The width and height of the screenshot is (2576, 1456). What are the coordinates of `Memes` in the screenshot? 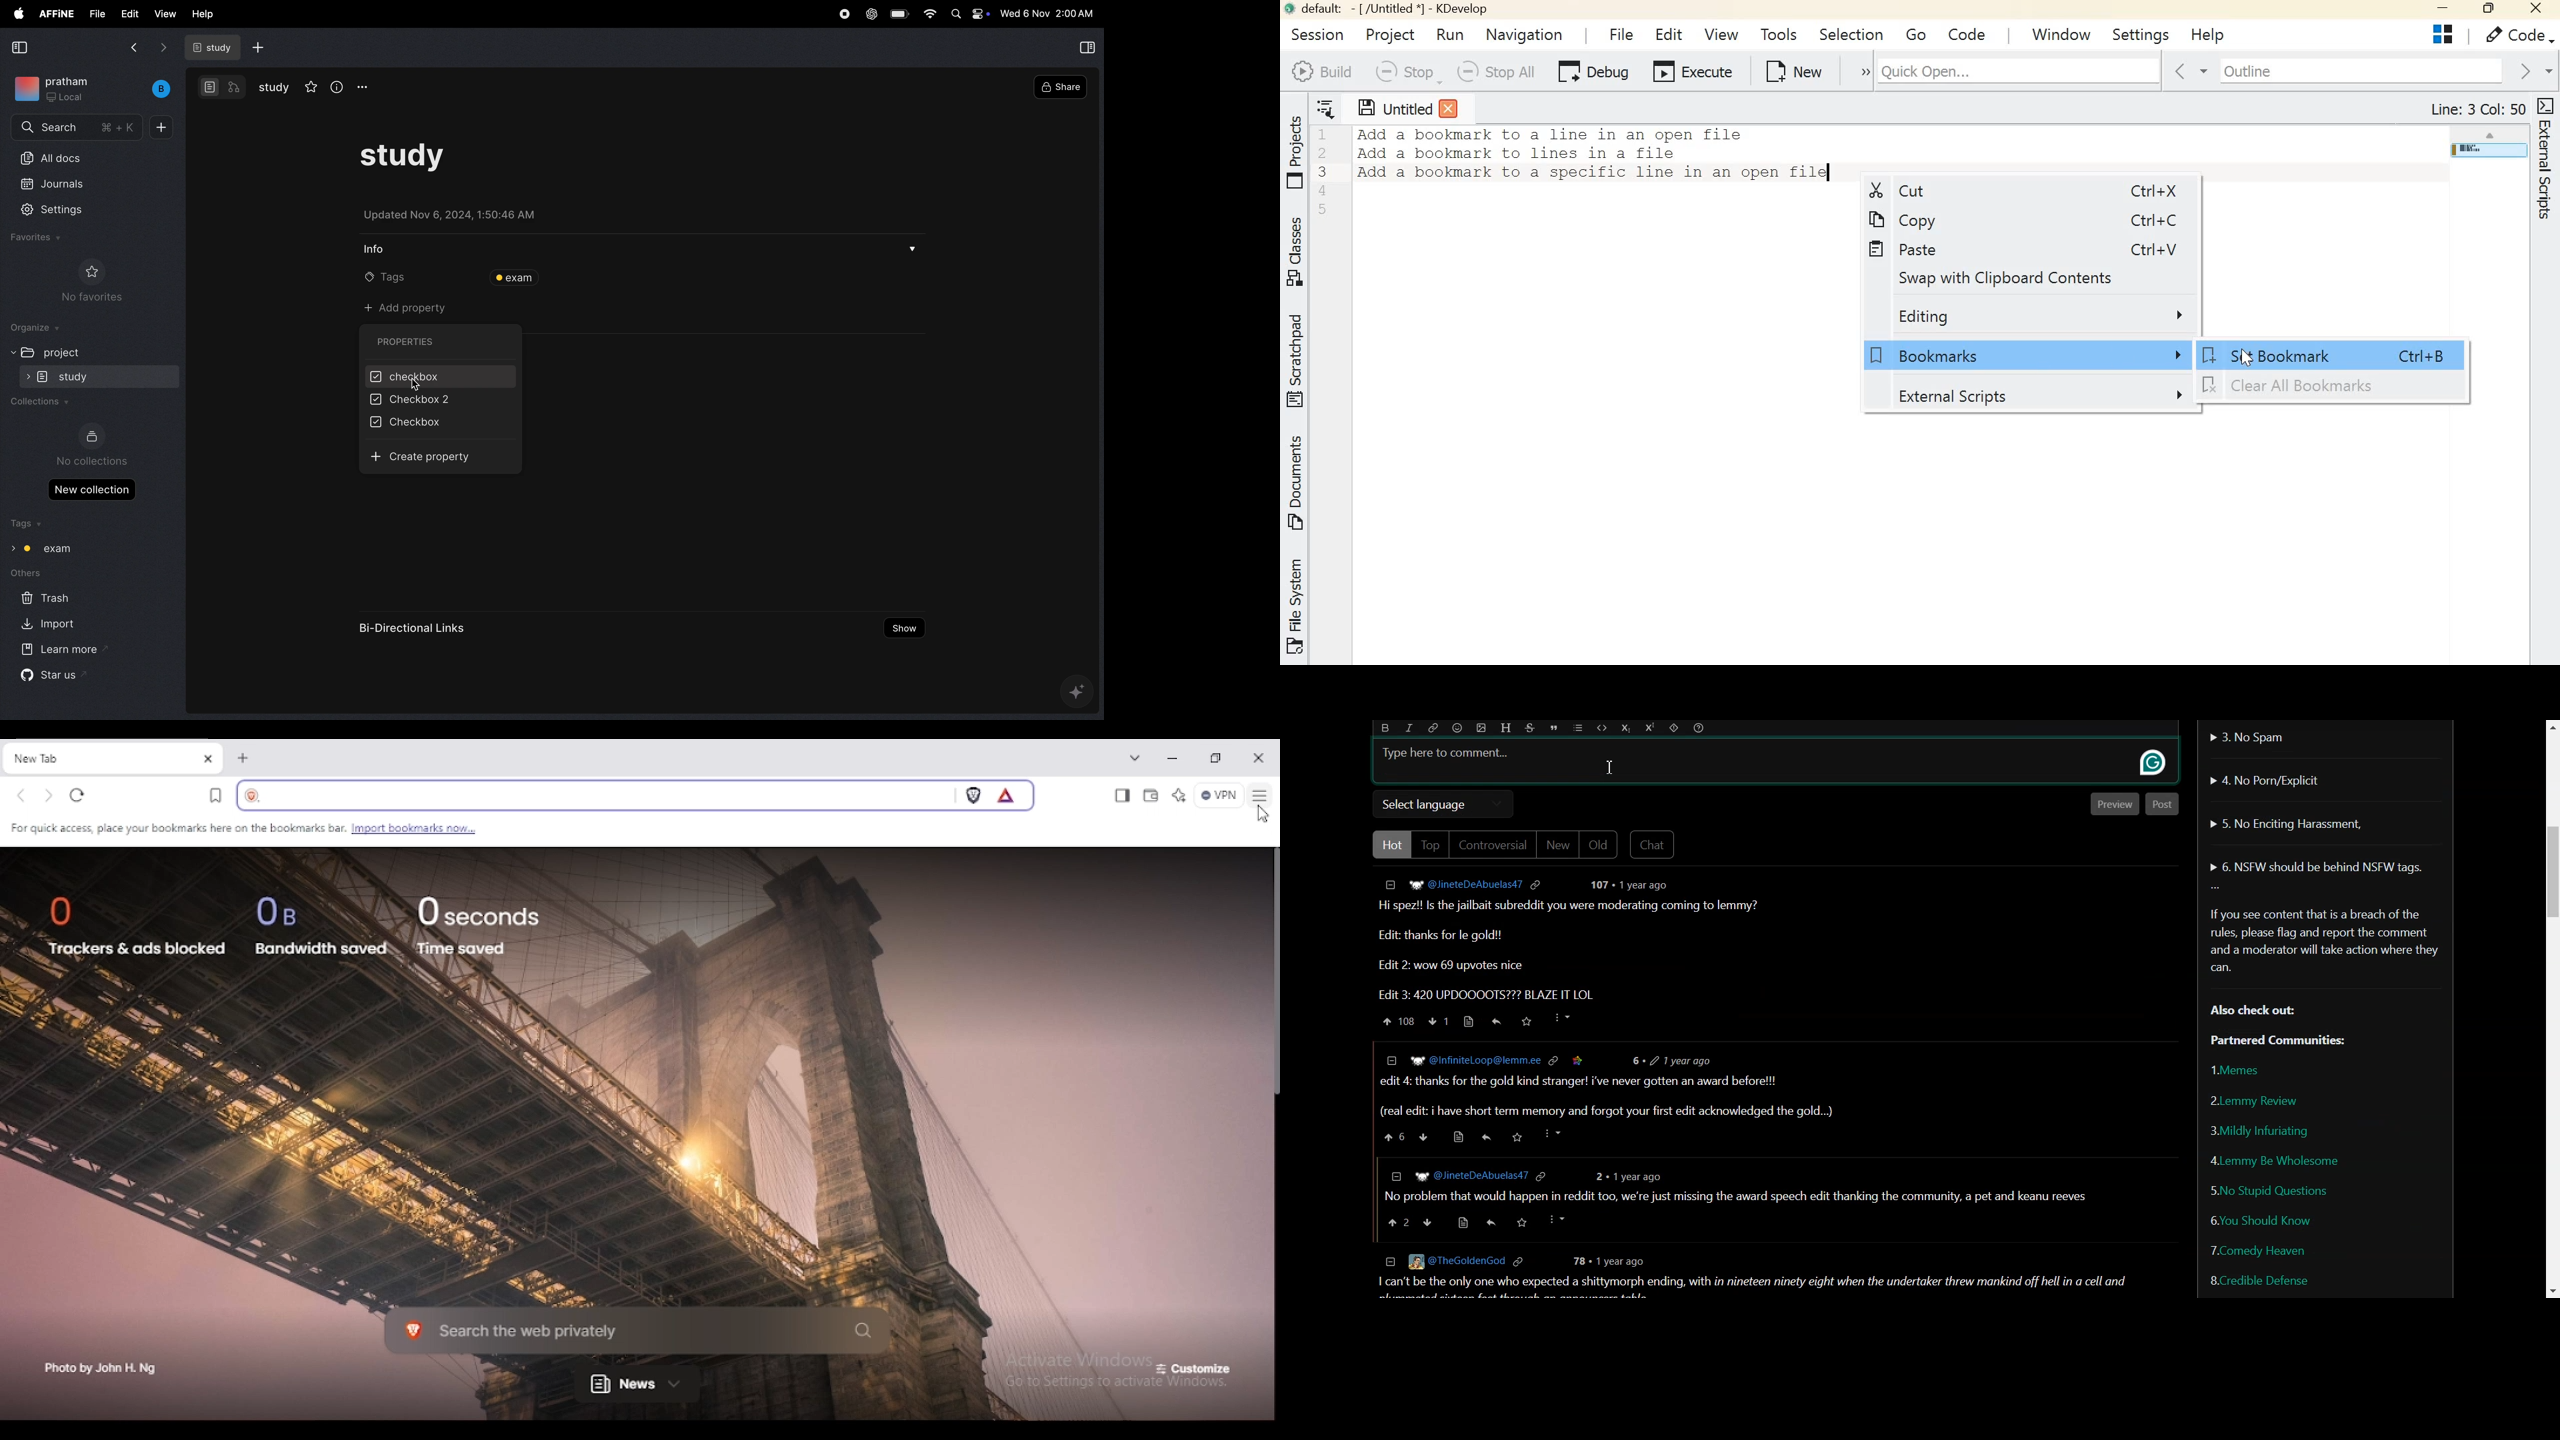 It's located at (2244, 1071).